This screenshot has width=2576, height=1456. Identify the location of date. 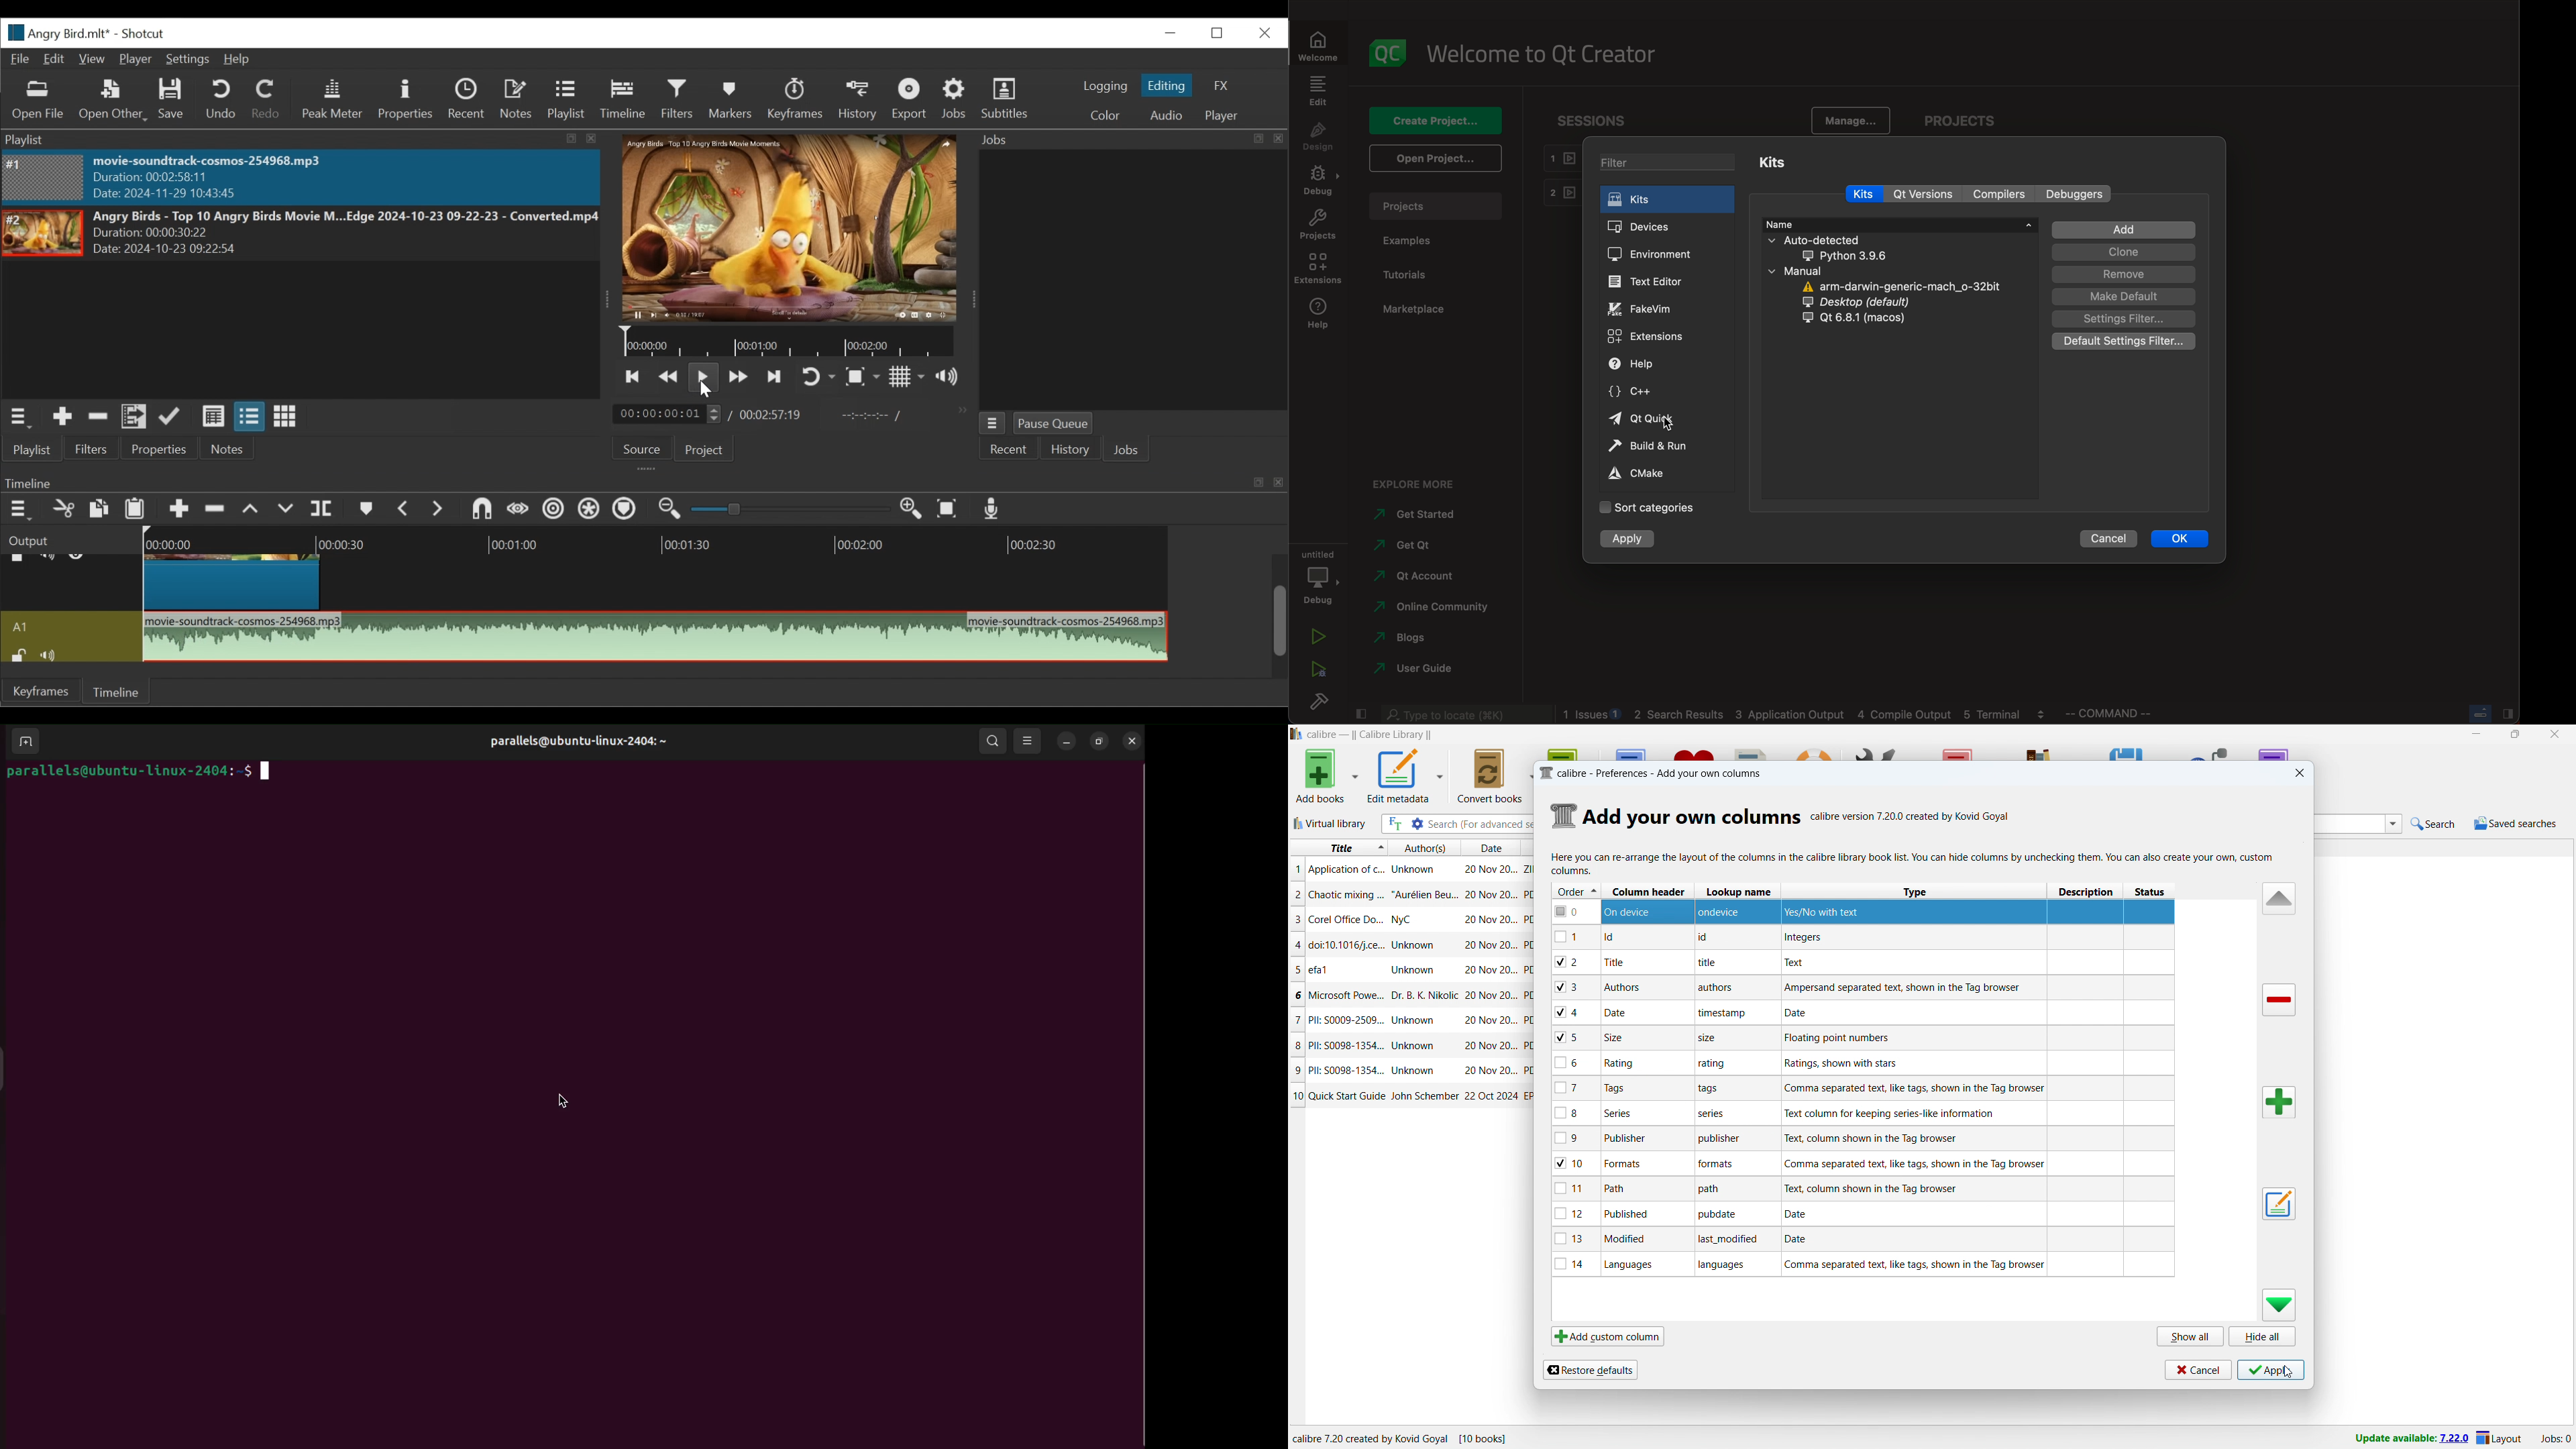
(1491, 945).